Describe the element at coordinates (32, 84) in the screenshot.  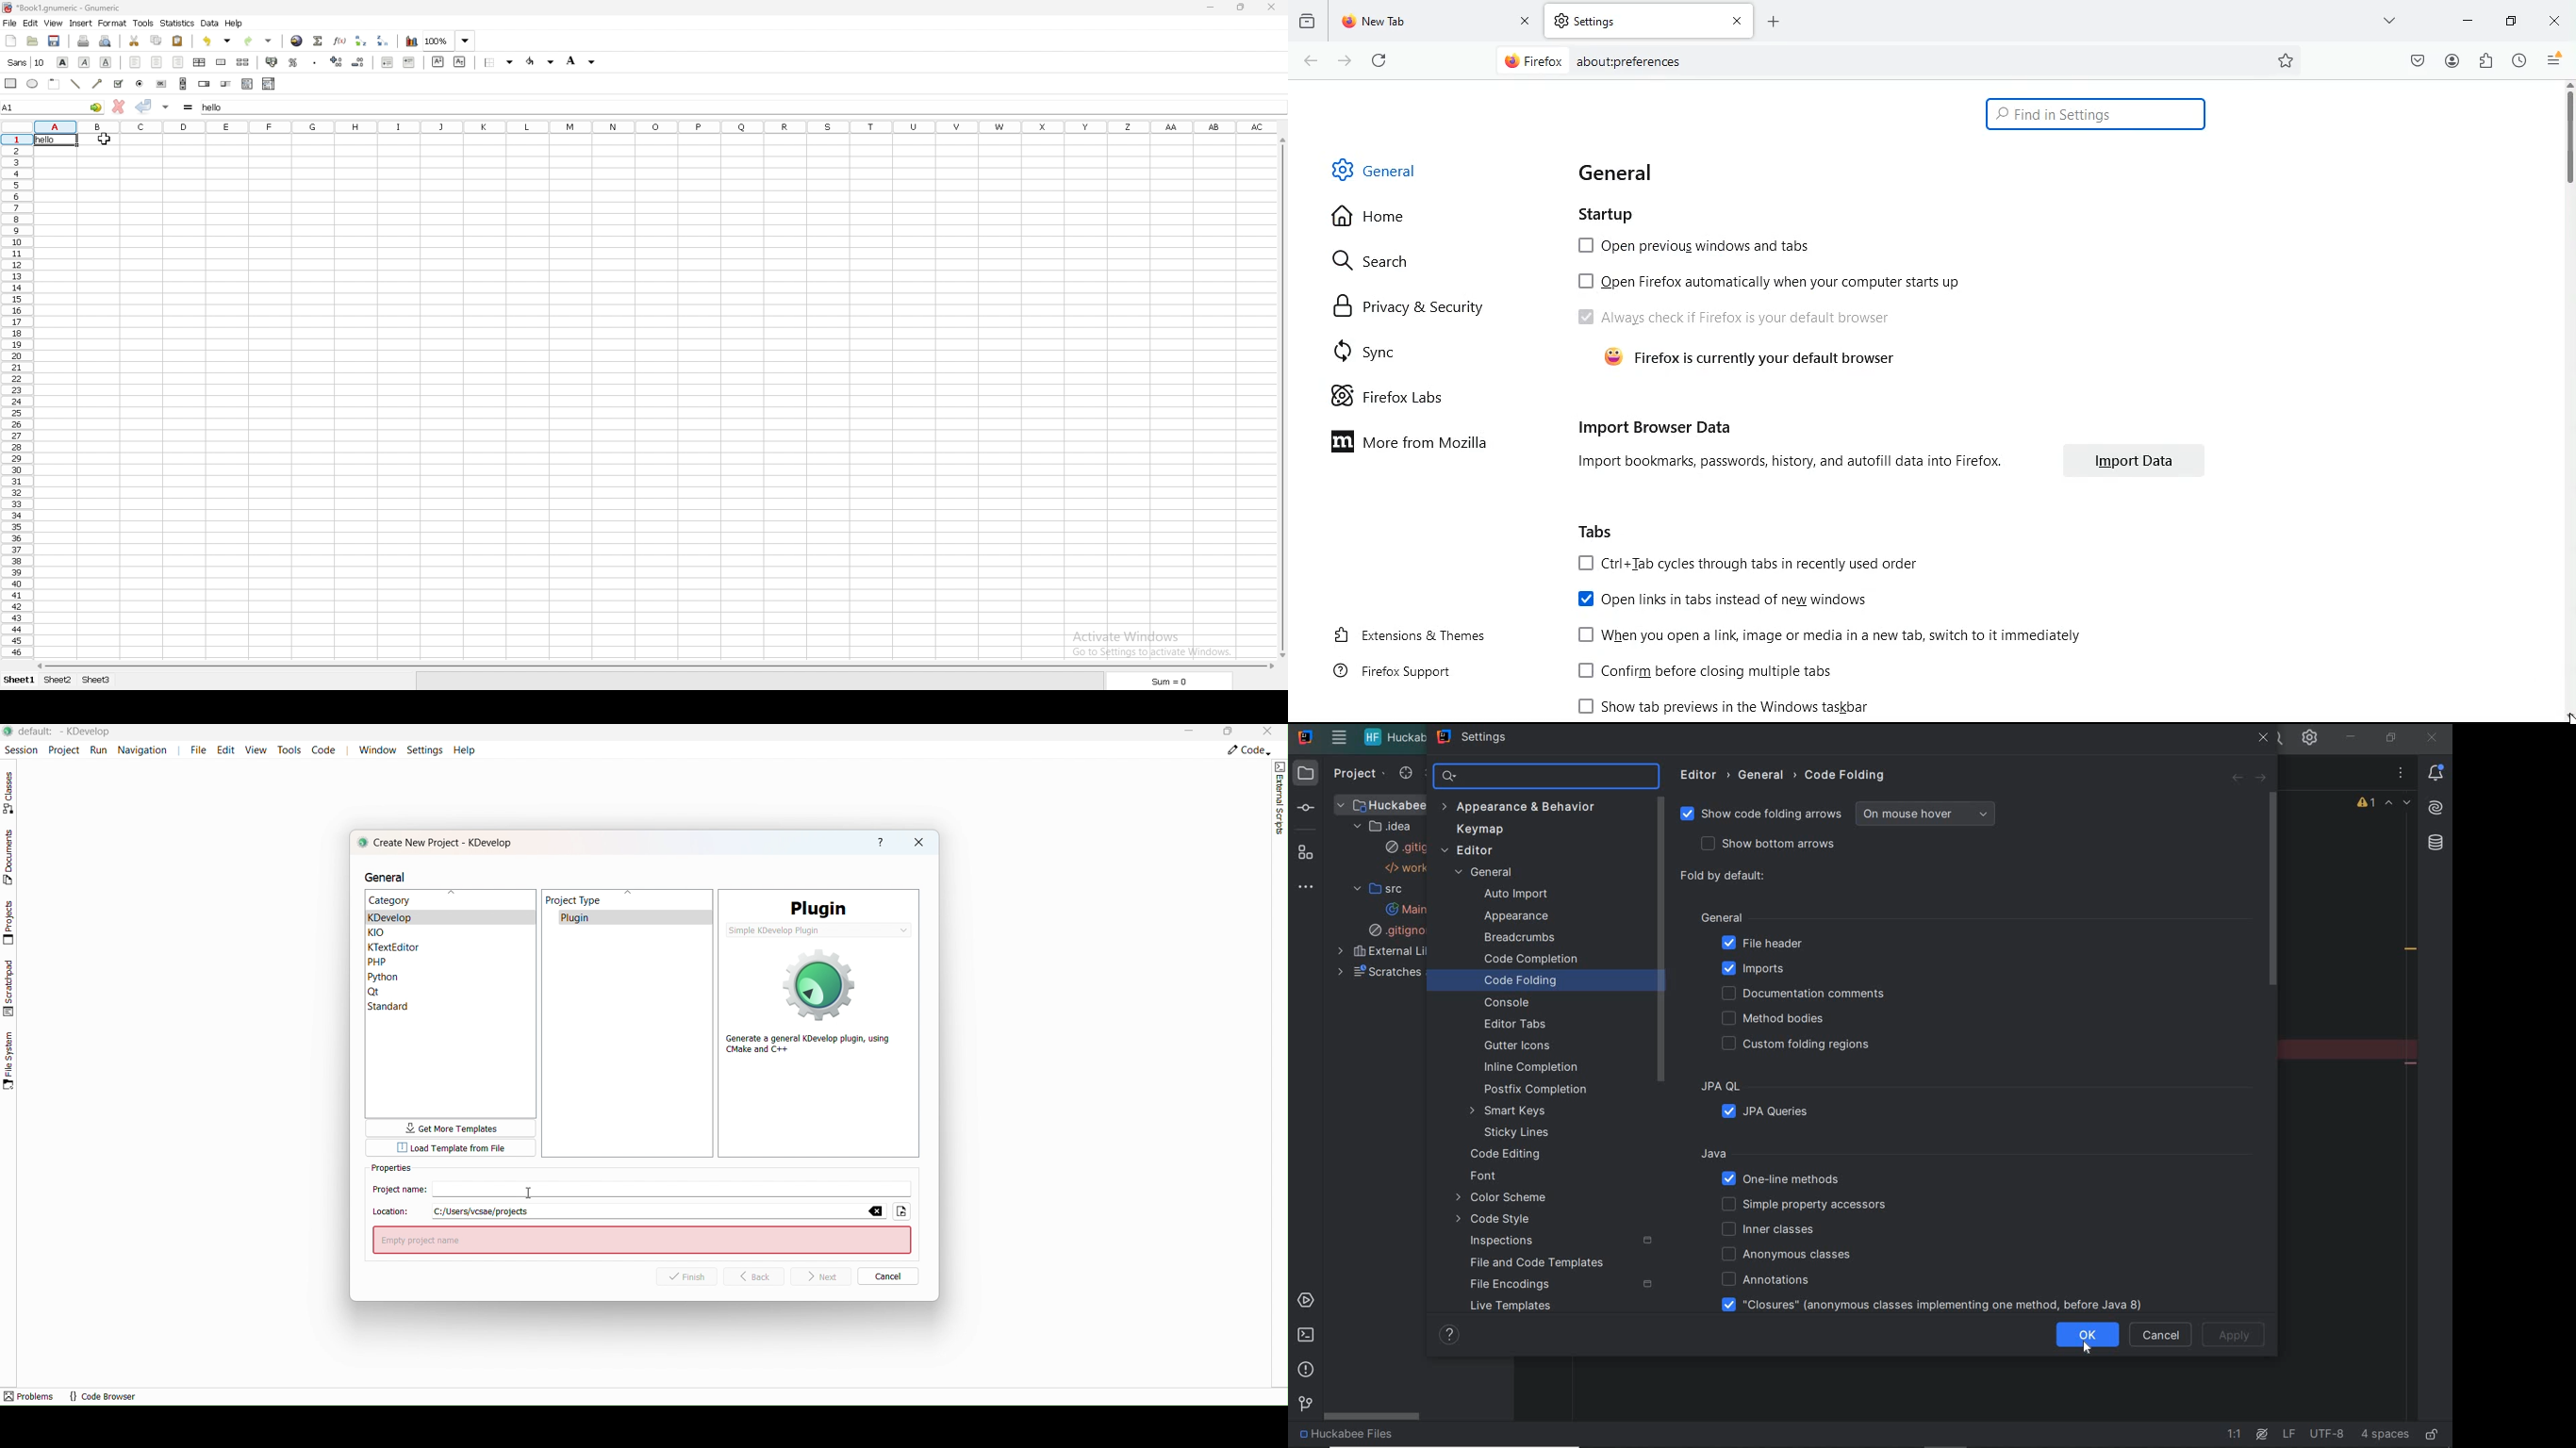
I see `ellipse object` at that location.